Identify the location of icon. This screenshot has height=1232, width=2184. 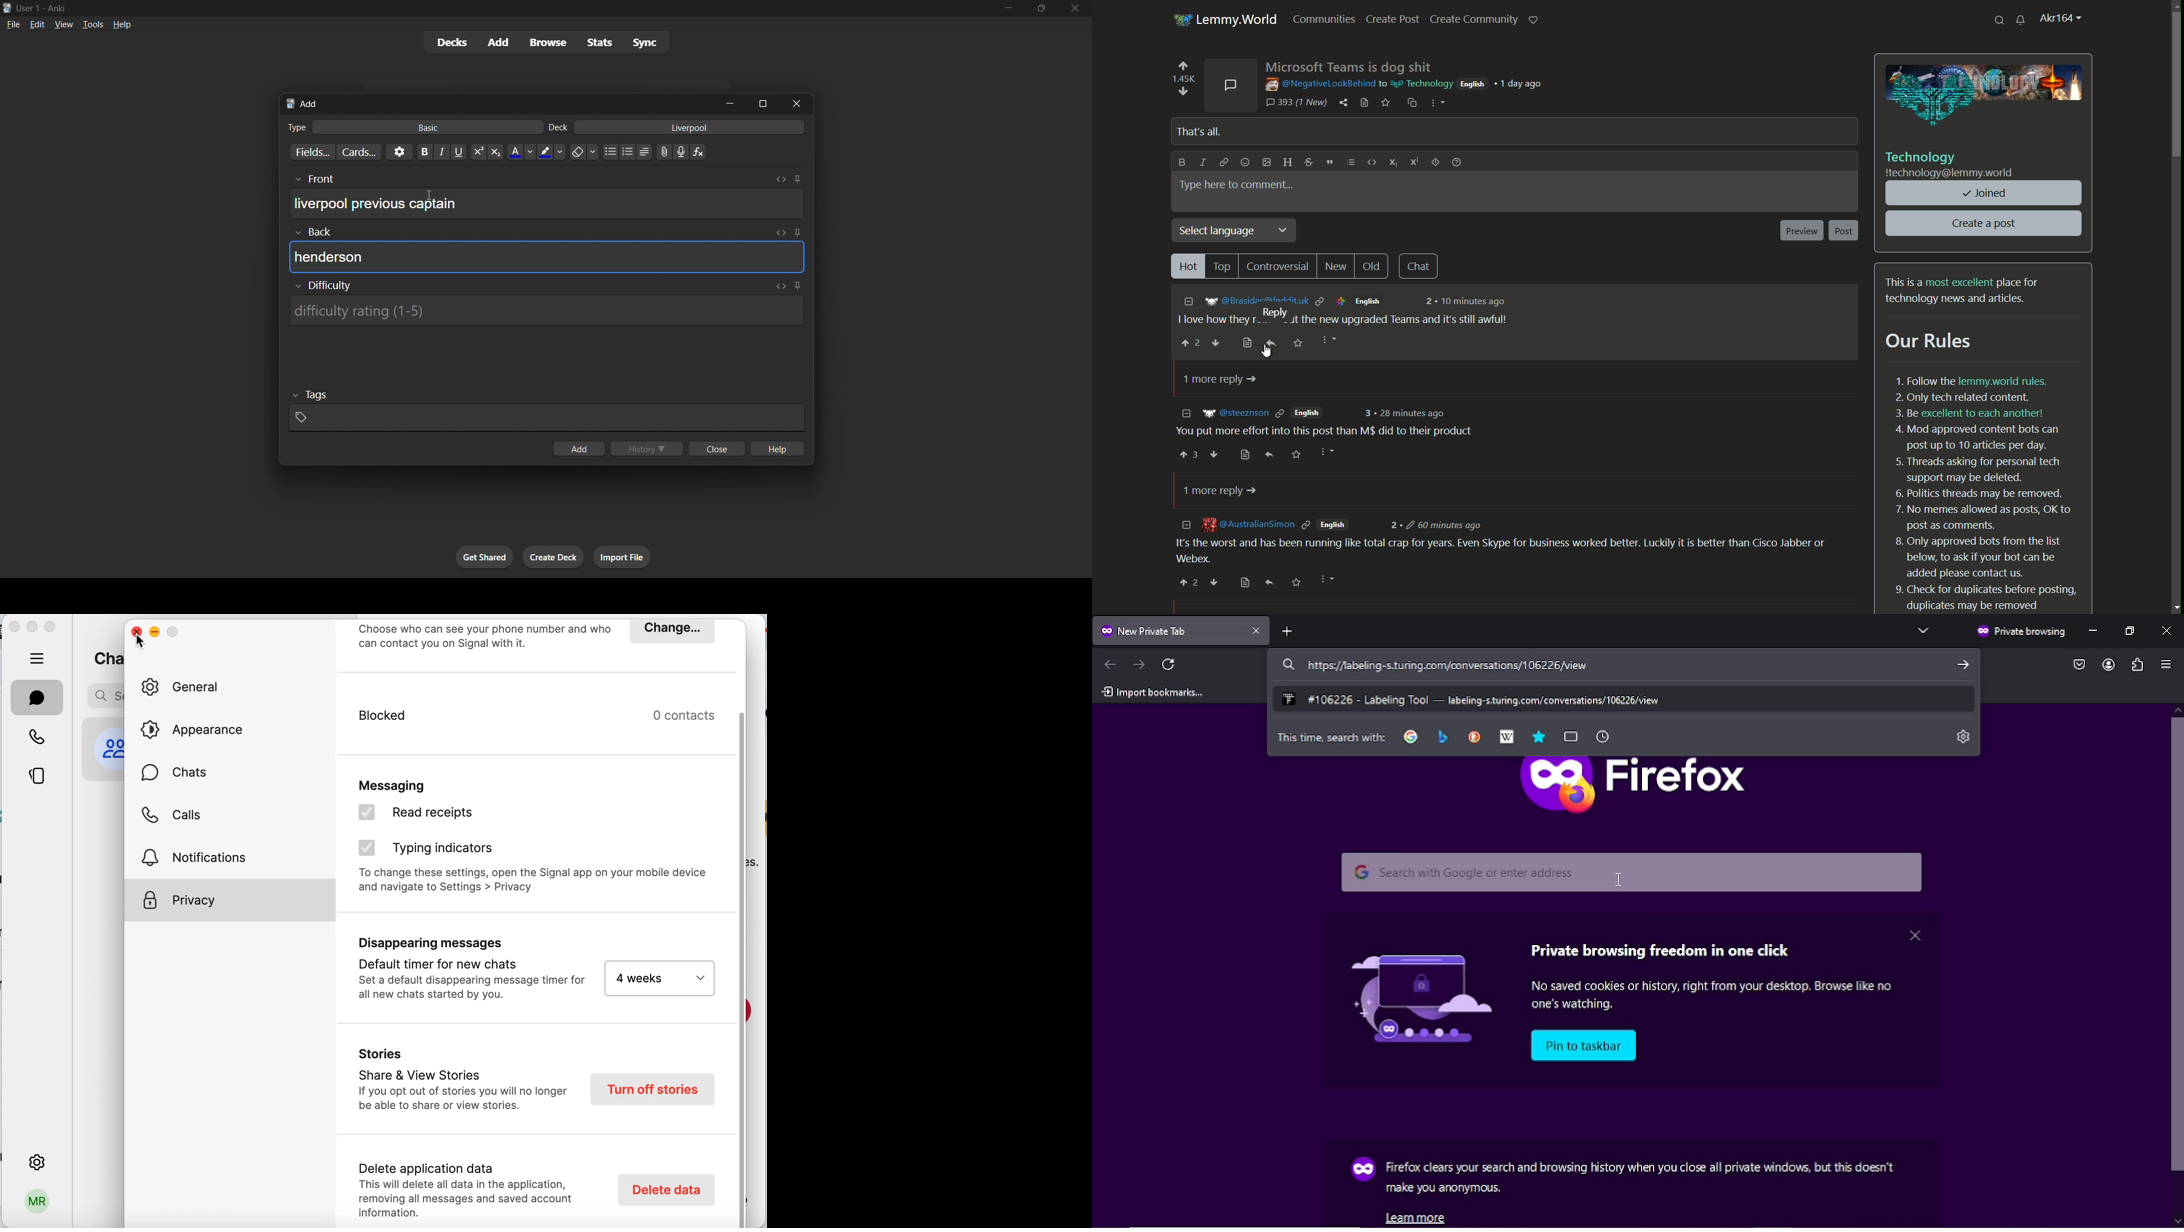
(1361, 1170).